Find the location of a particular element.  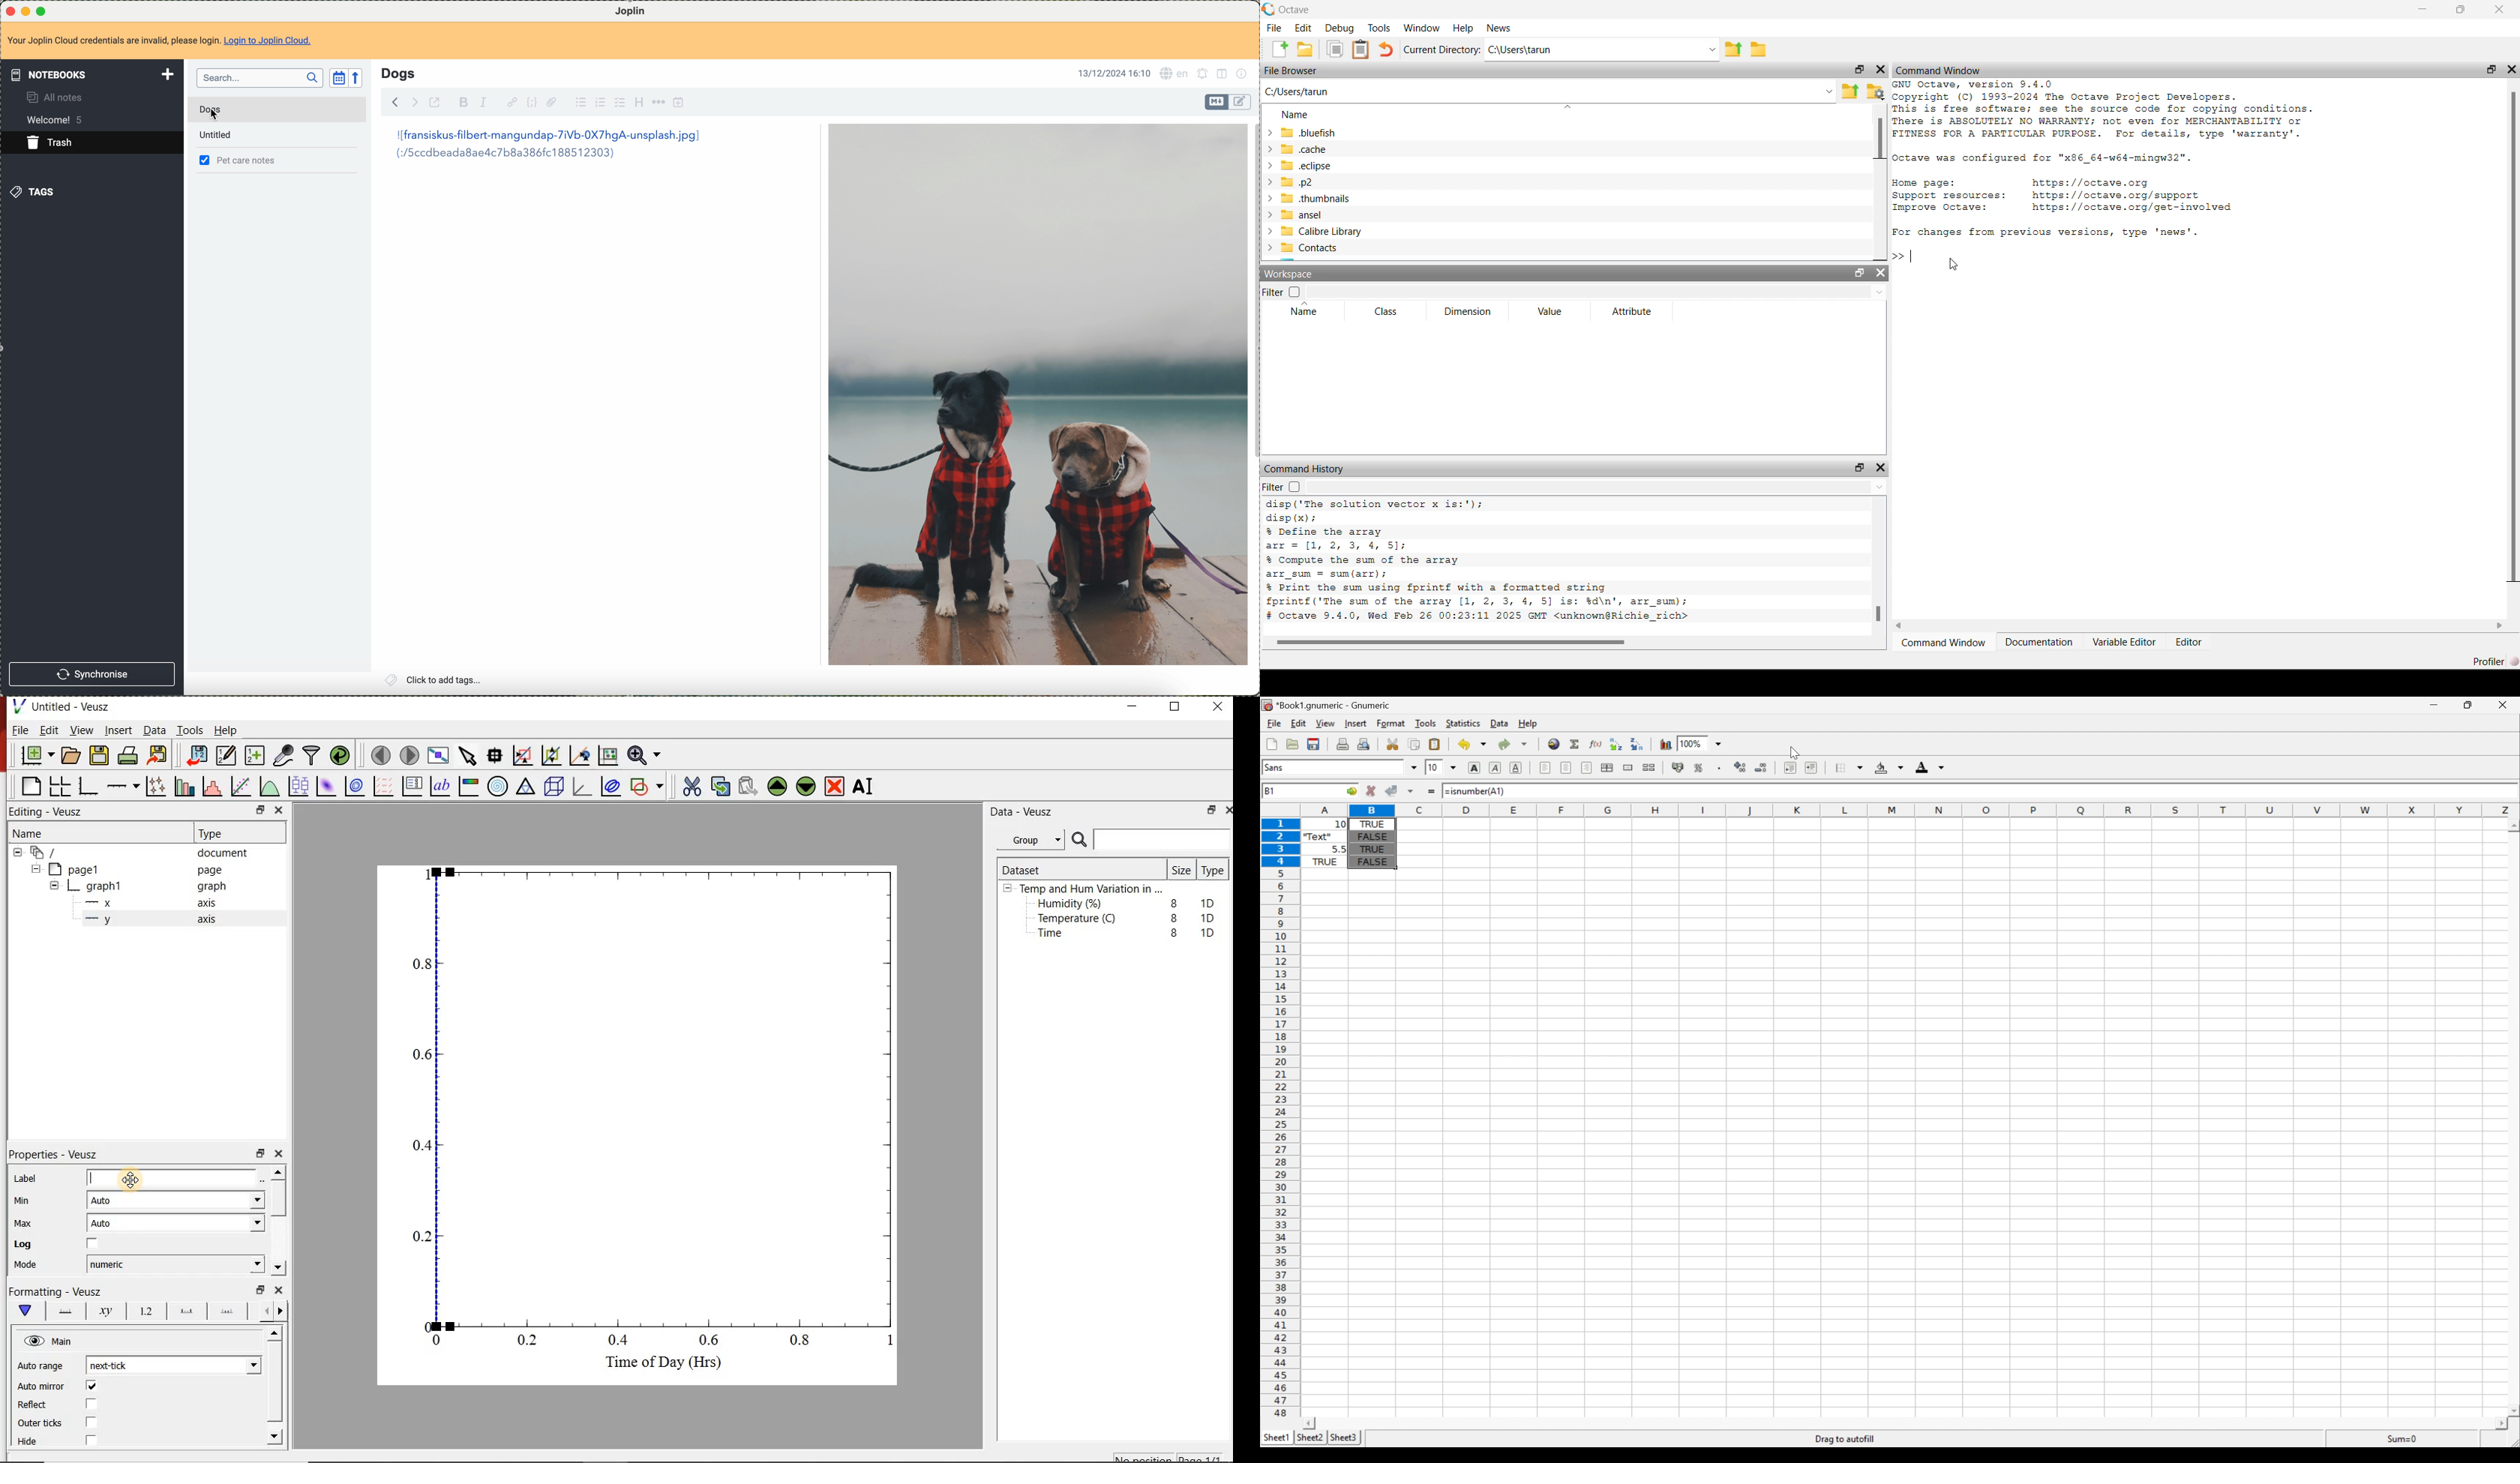

Maximize is located at coordinates (1857, 72).